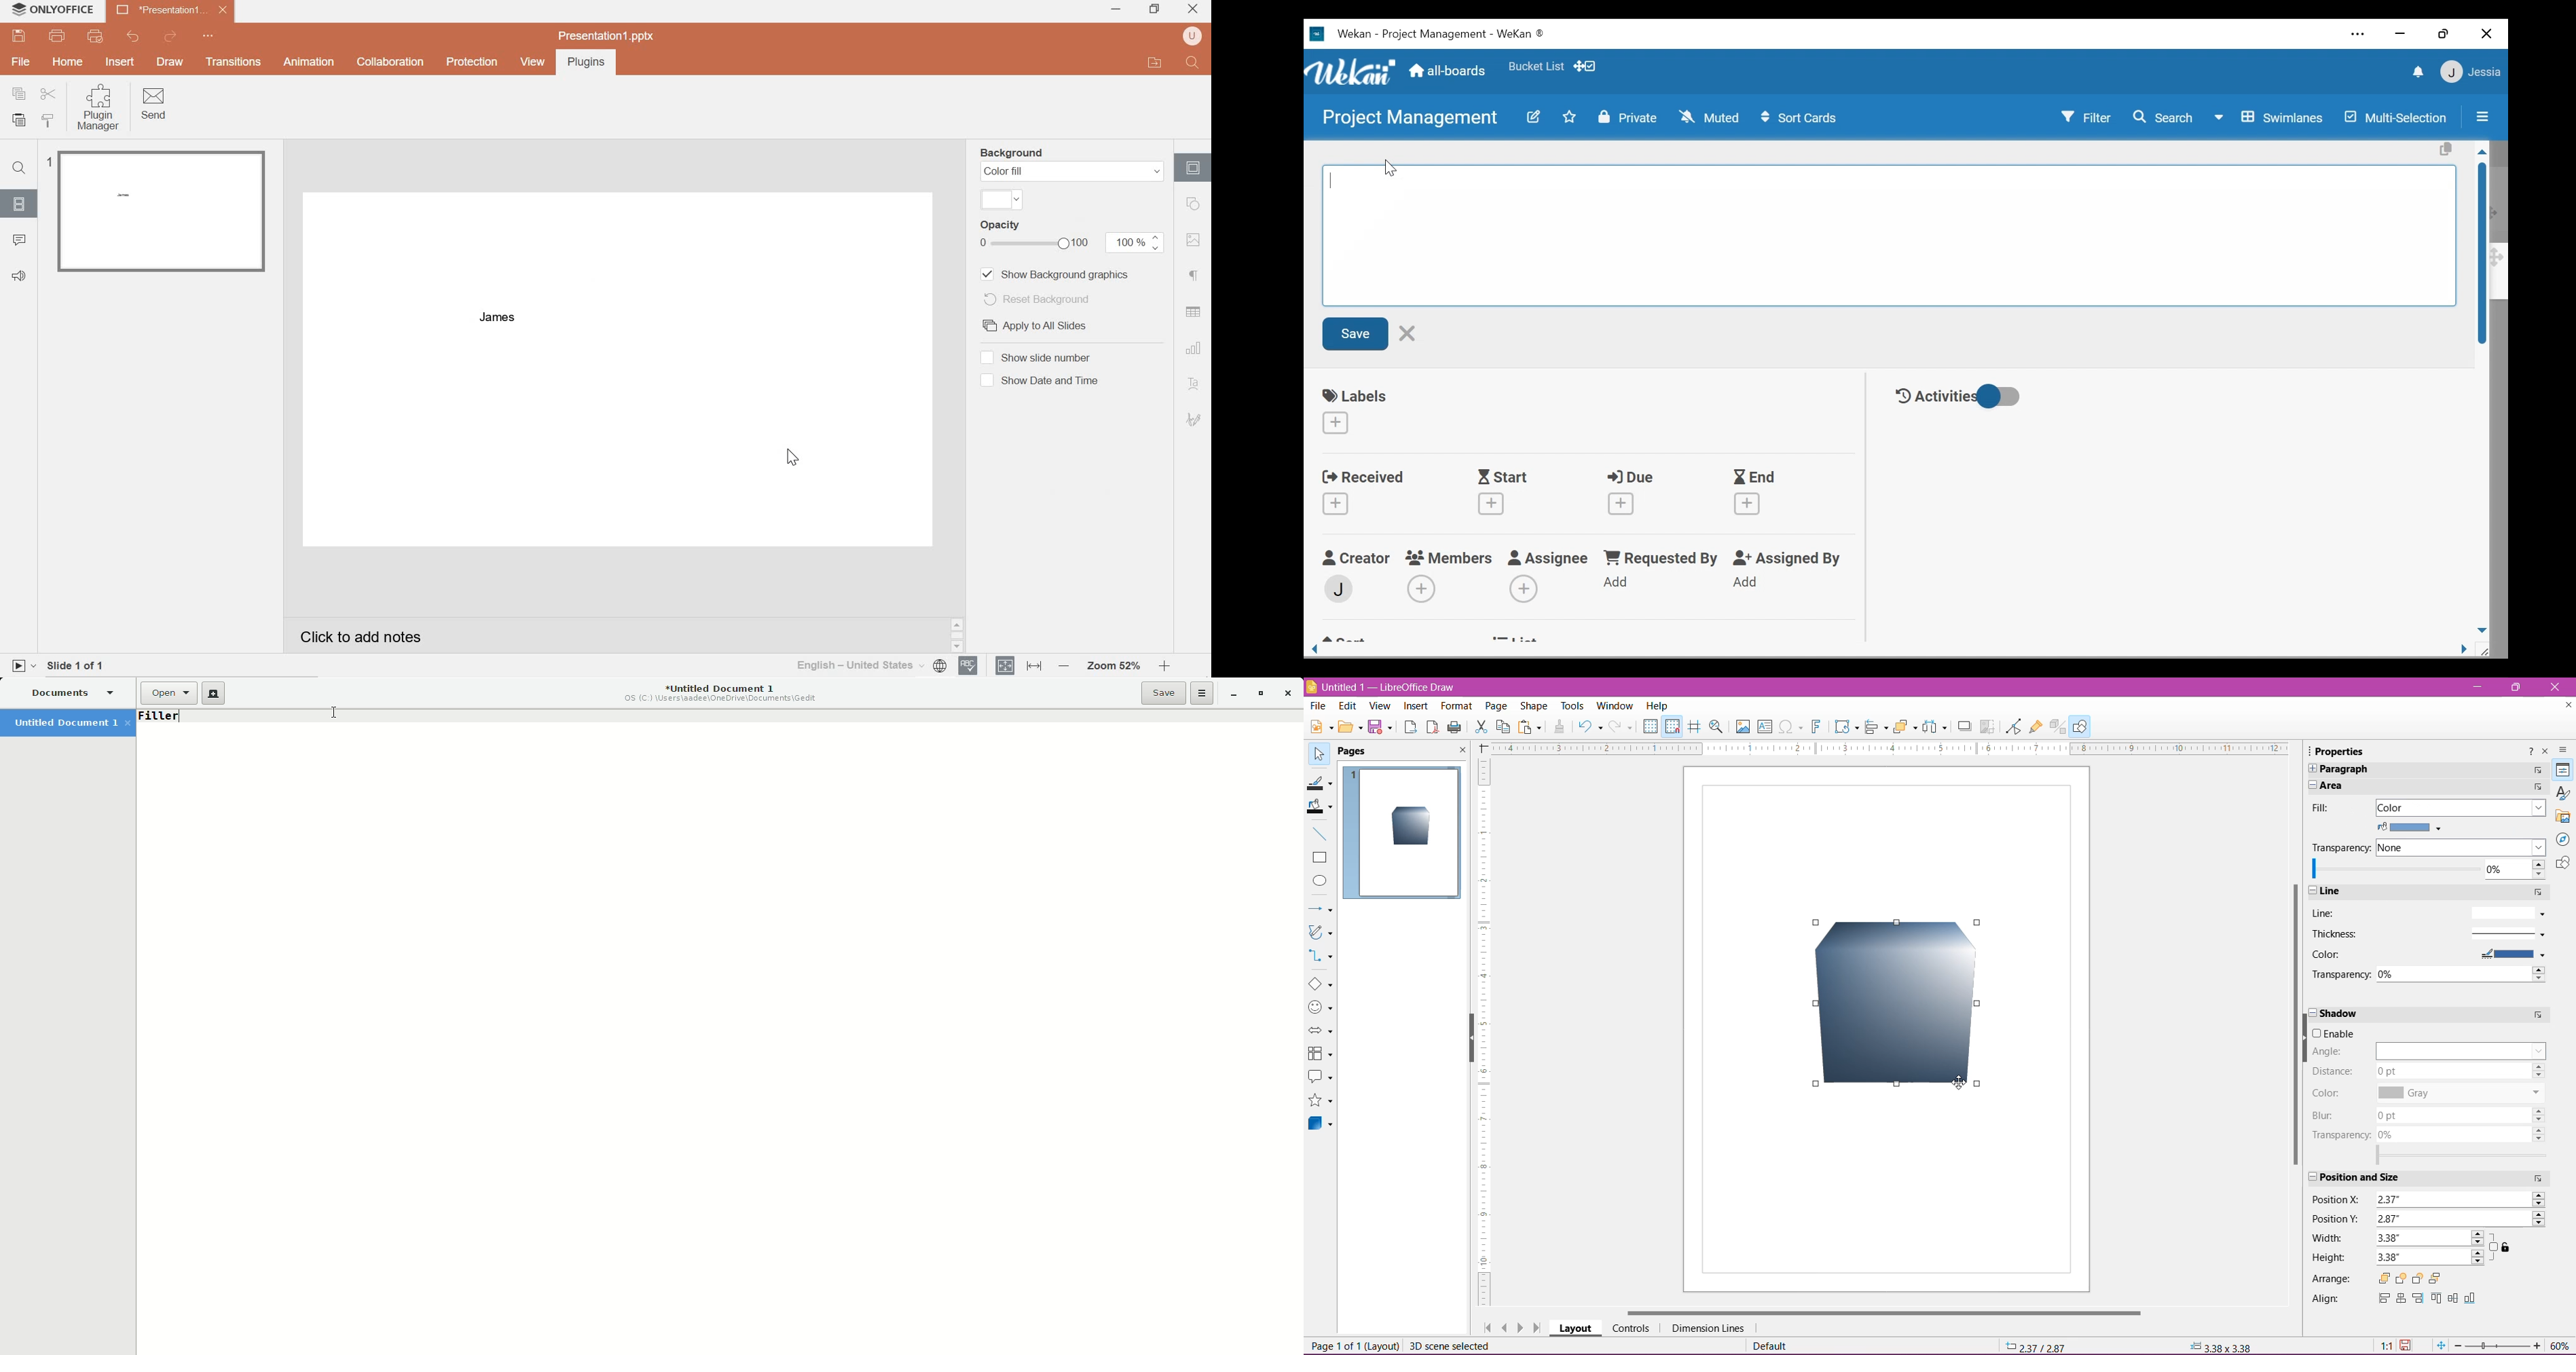 Image resolution: width=2576 pixels, height=1372 pixels. What do you see at coordinates (2535, 892) in the screenshot?
I see `More Options` at bounding box center [2535, 892].